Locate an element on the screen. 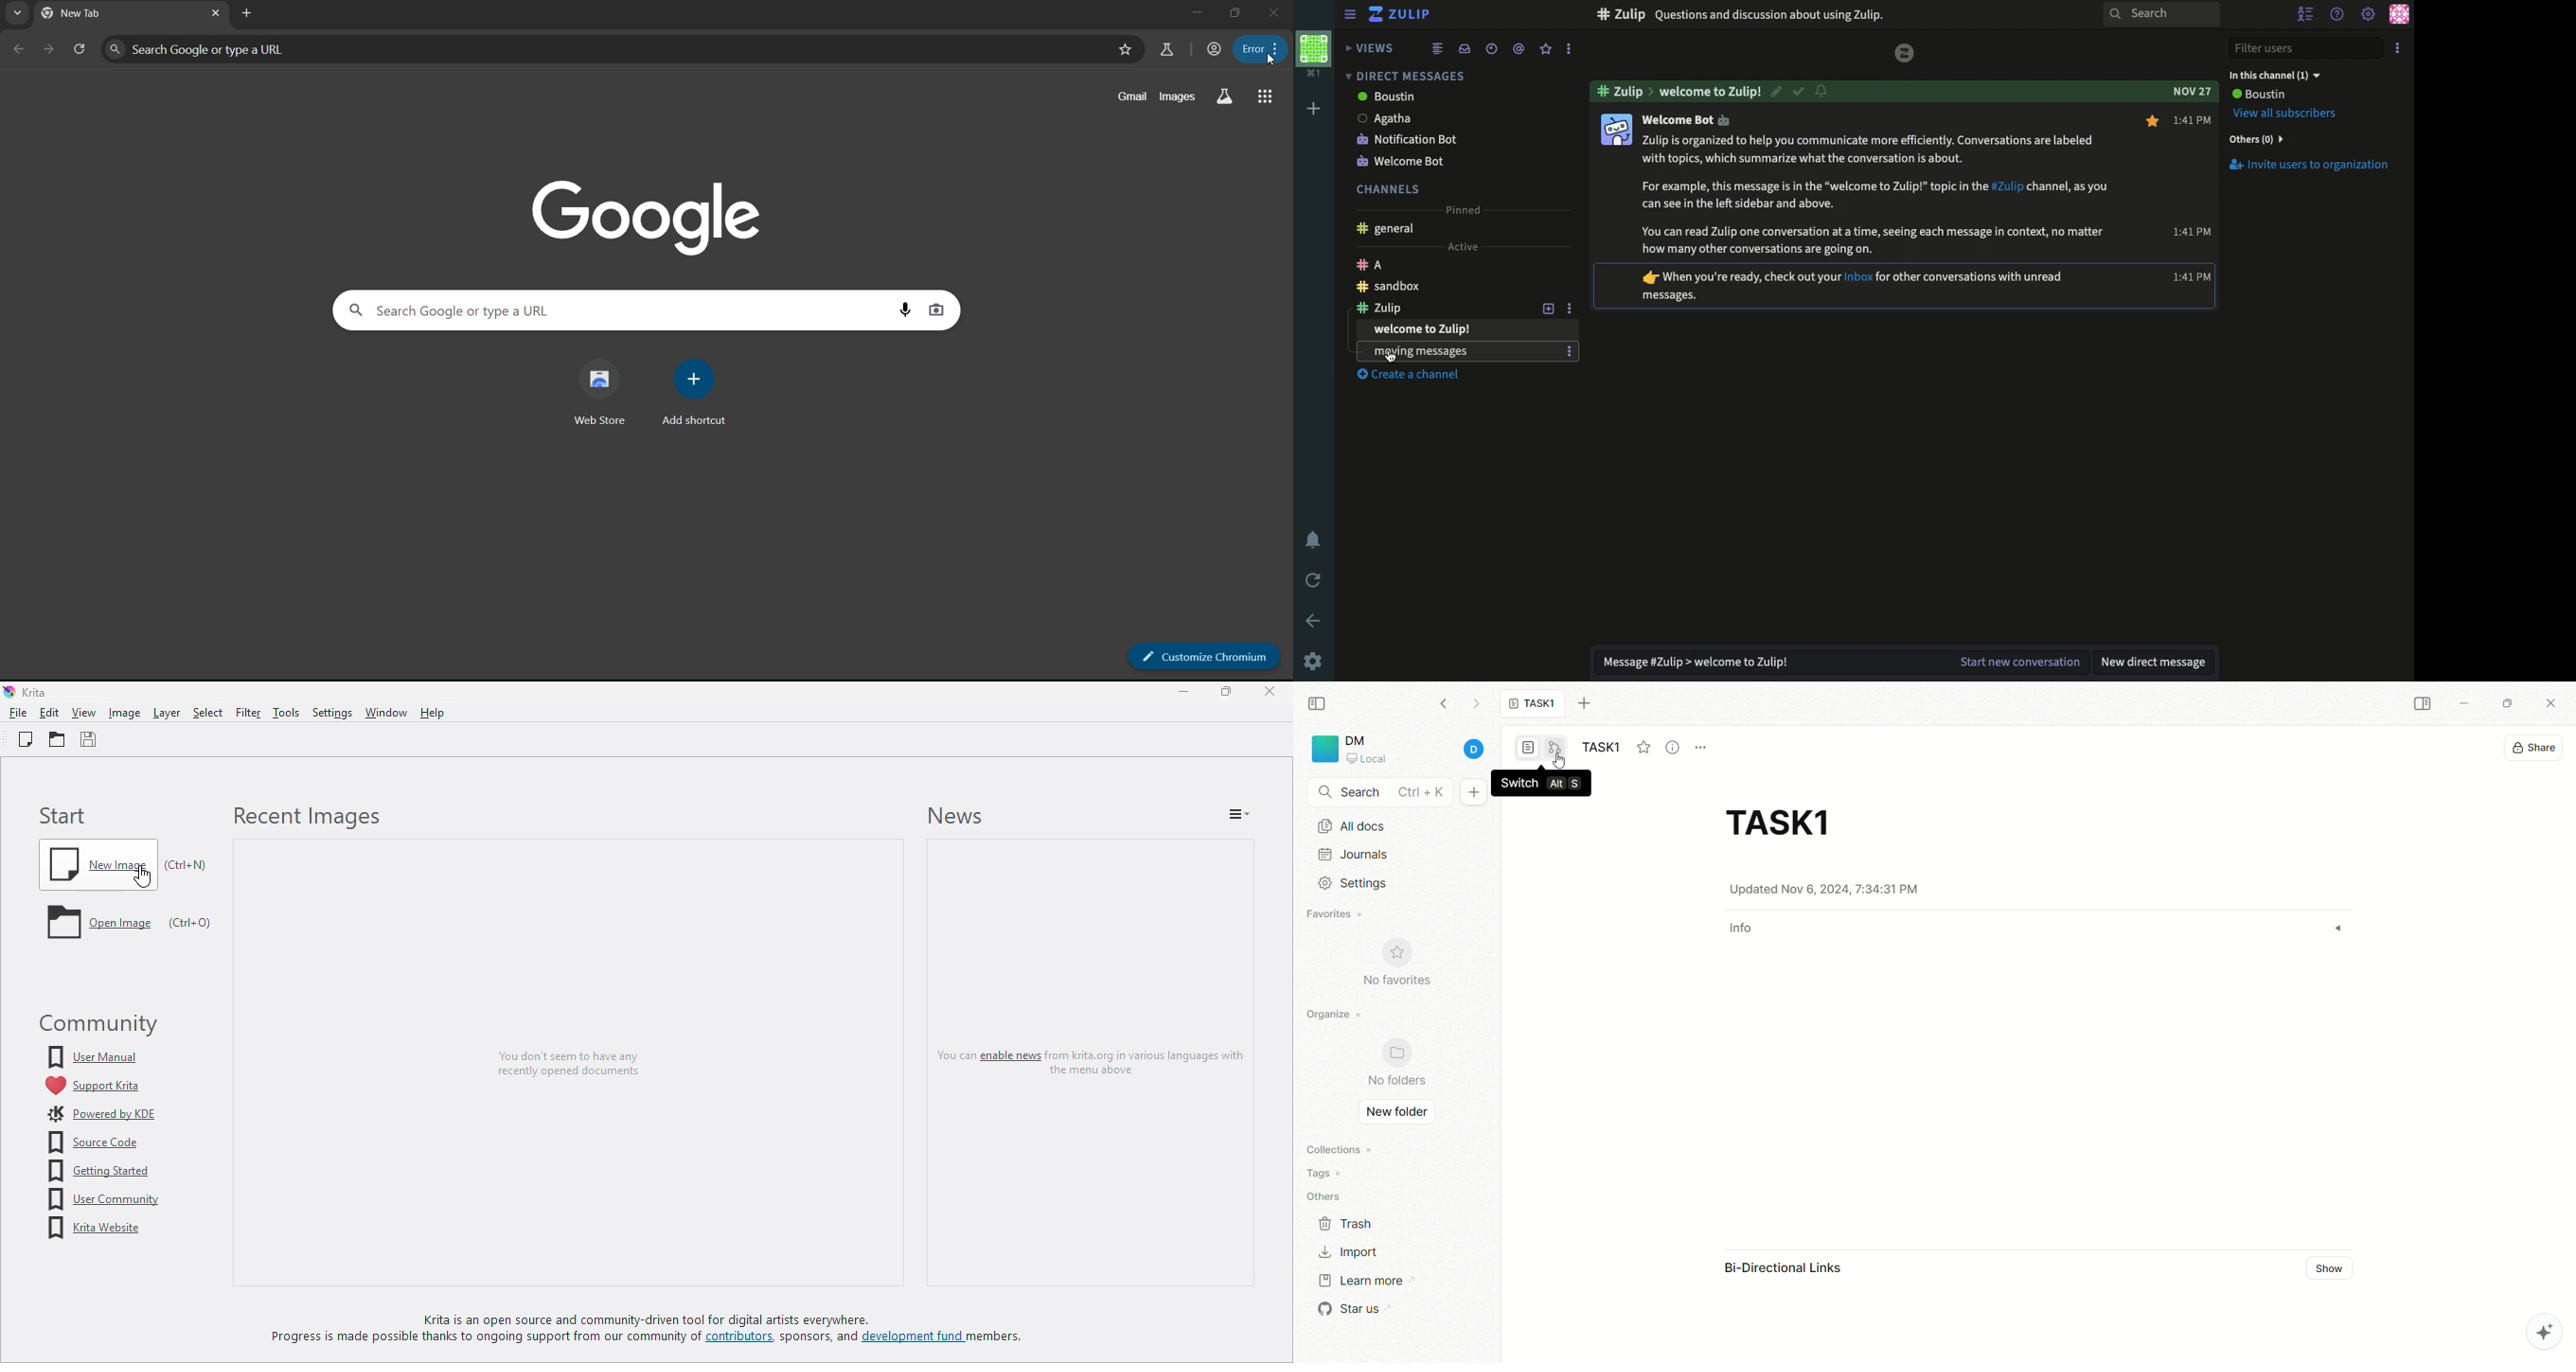 The width and height of the screenshot is (2576, 1372). Filter users is located at coordinates (2307, 49).